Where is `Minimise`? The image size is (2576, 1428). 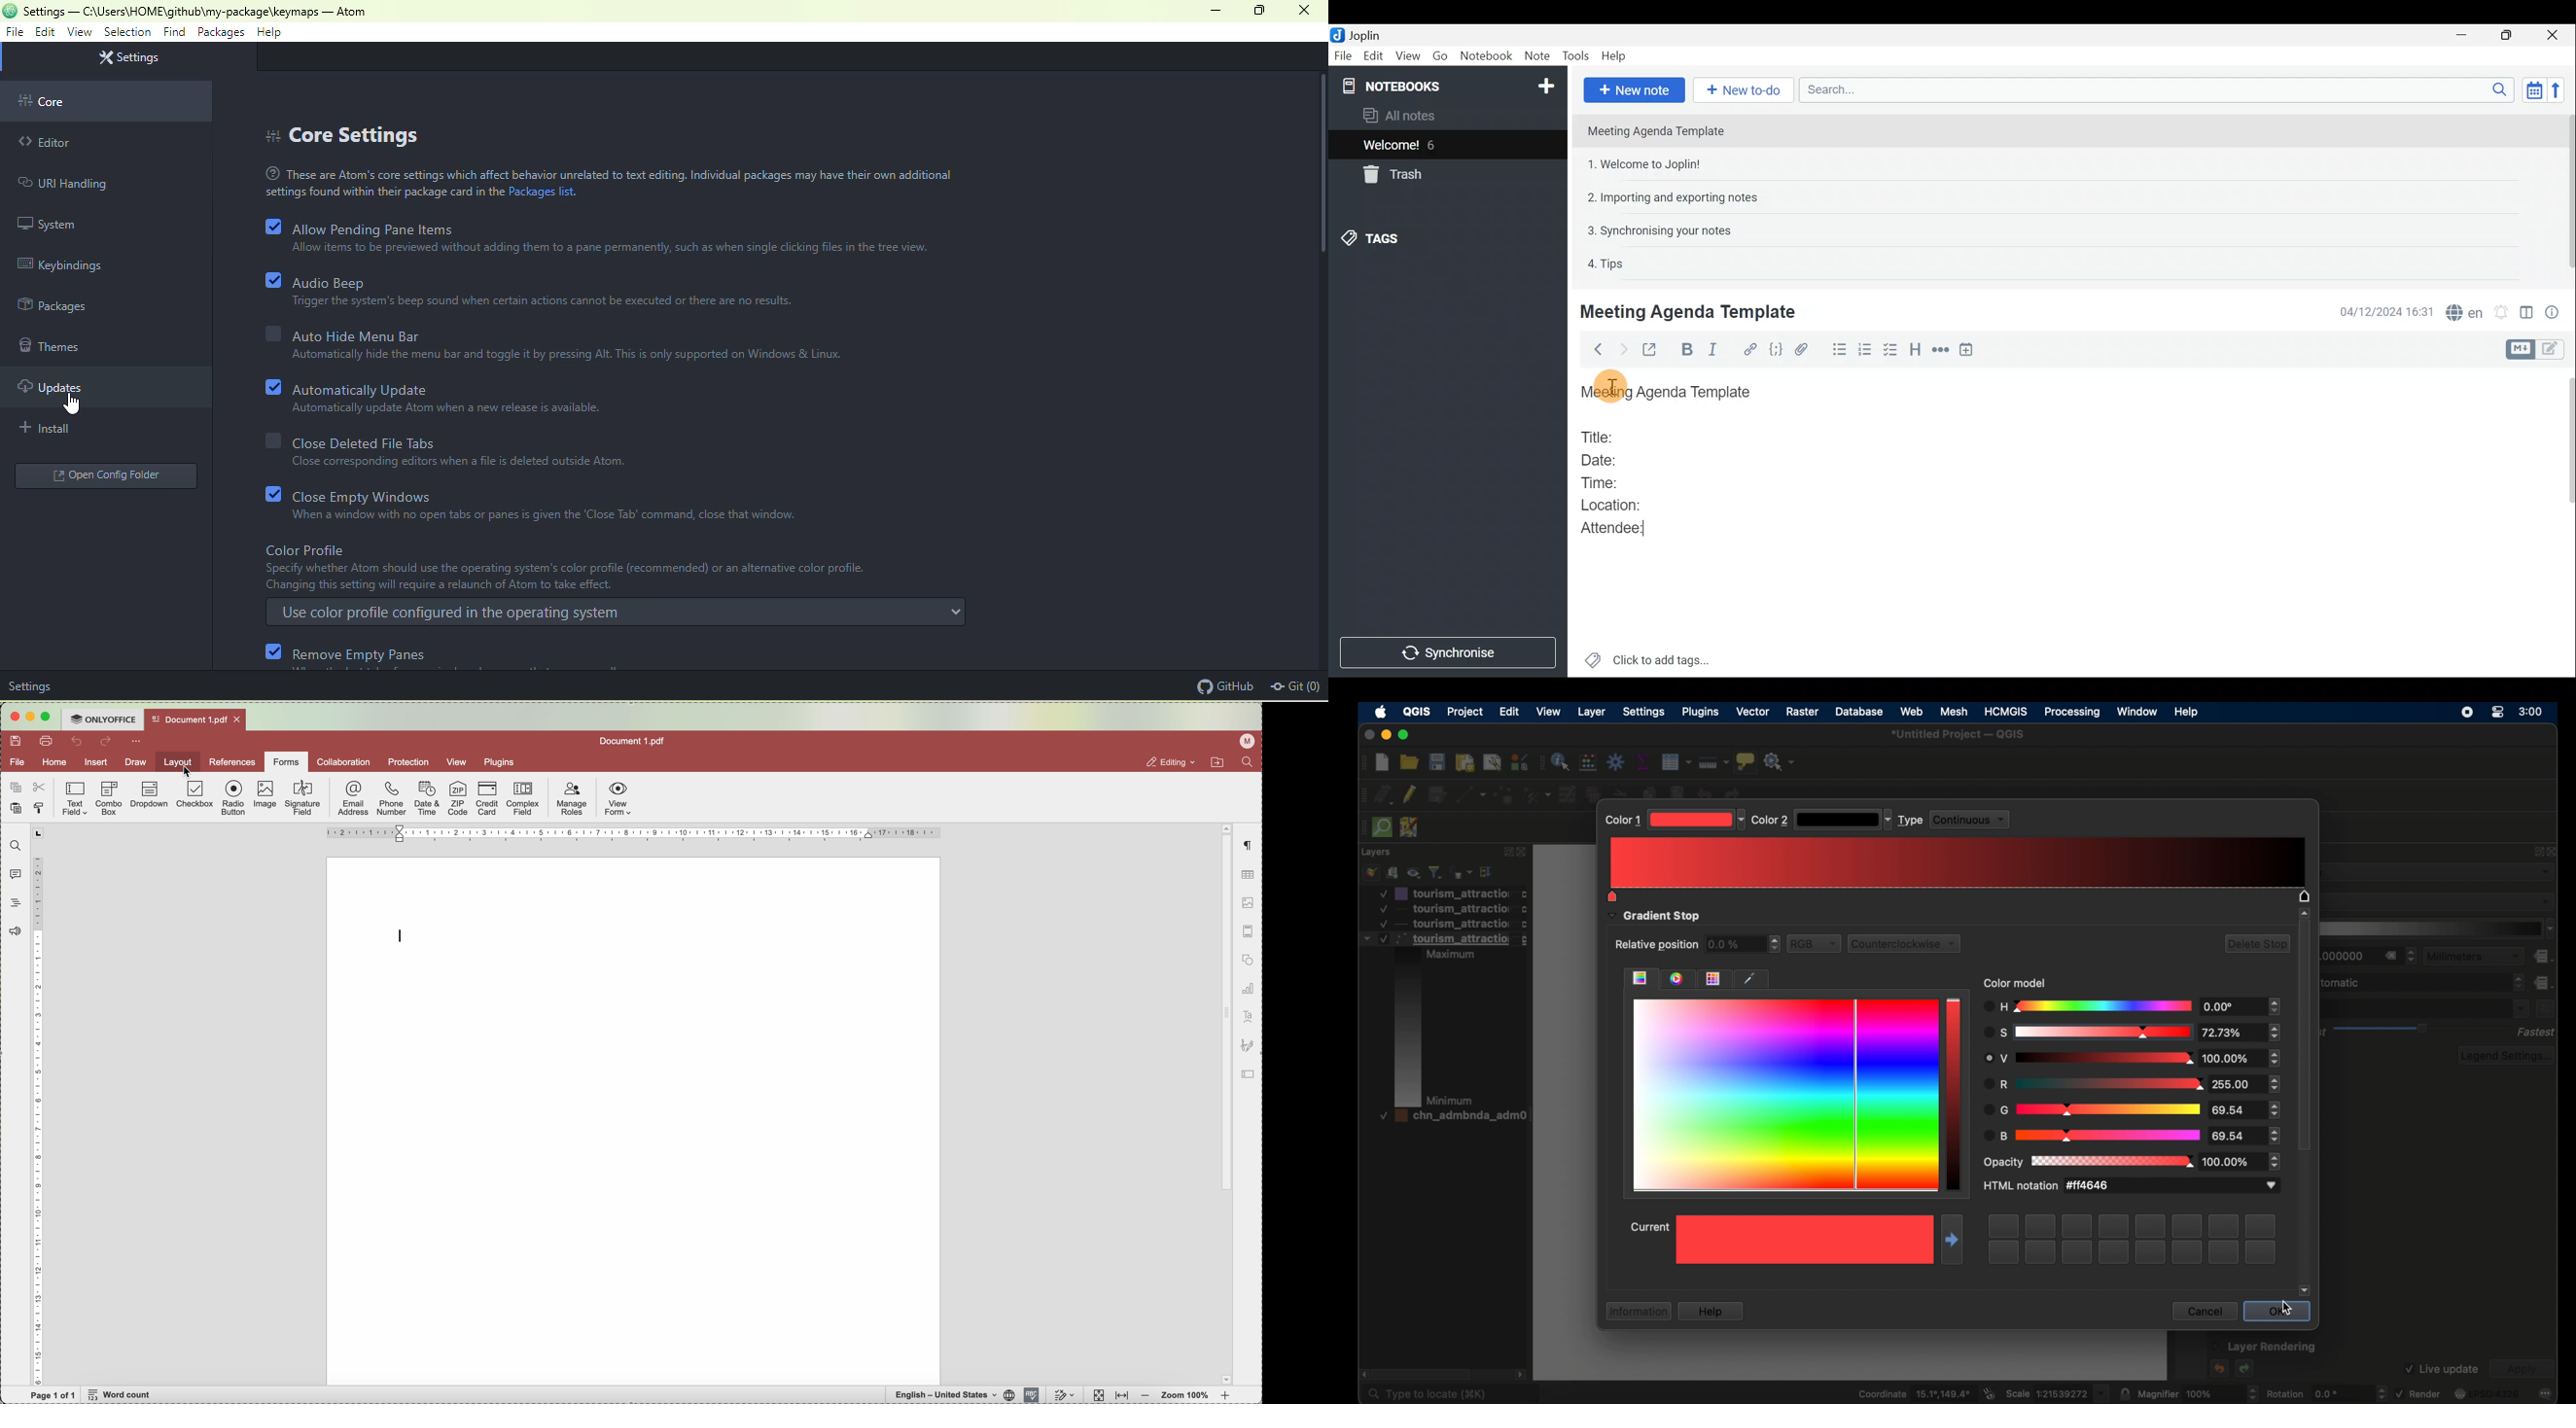
Minimise is located at coordinates (2464, 34).